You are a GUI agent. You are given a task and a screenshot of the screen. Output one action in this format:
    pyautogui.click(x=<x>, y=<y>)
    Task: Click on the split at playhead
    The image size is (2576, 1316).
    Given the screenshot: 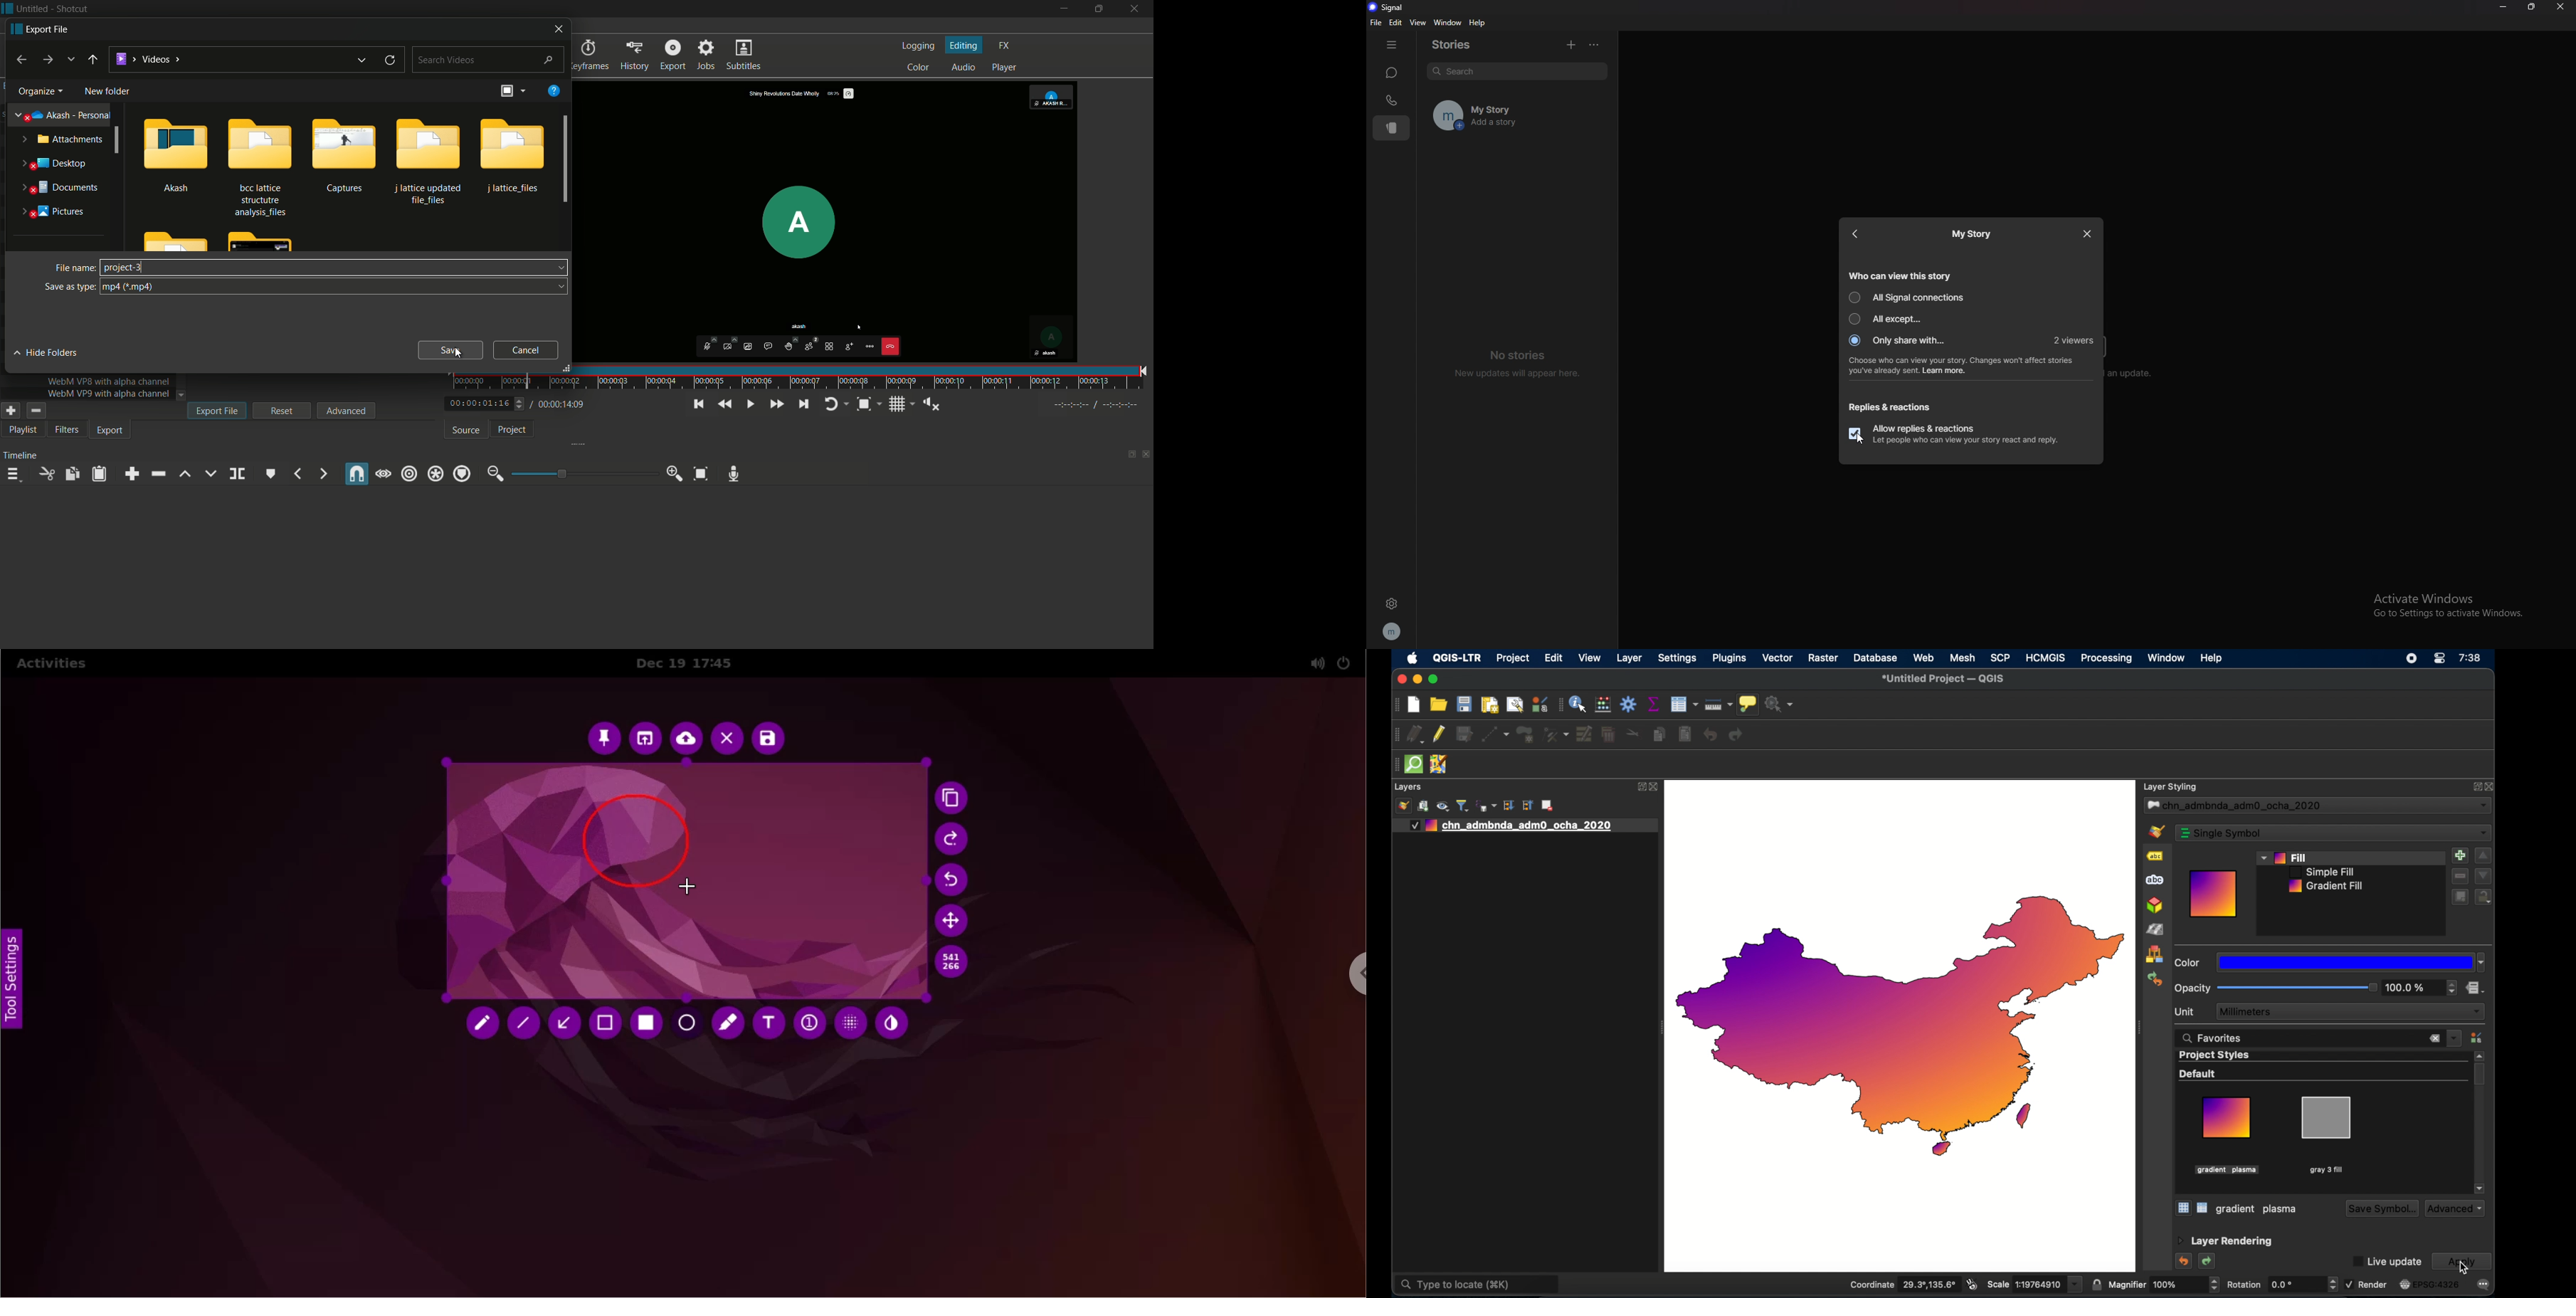 What is the action you would take?
    pyautogui.click(x=237, y=474)
    